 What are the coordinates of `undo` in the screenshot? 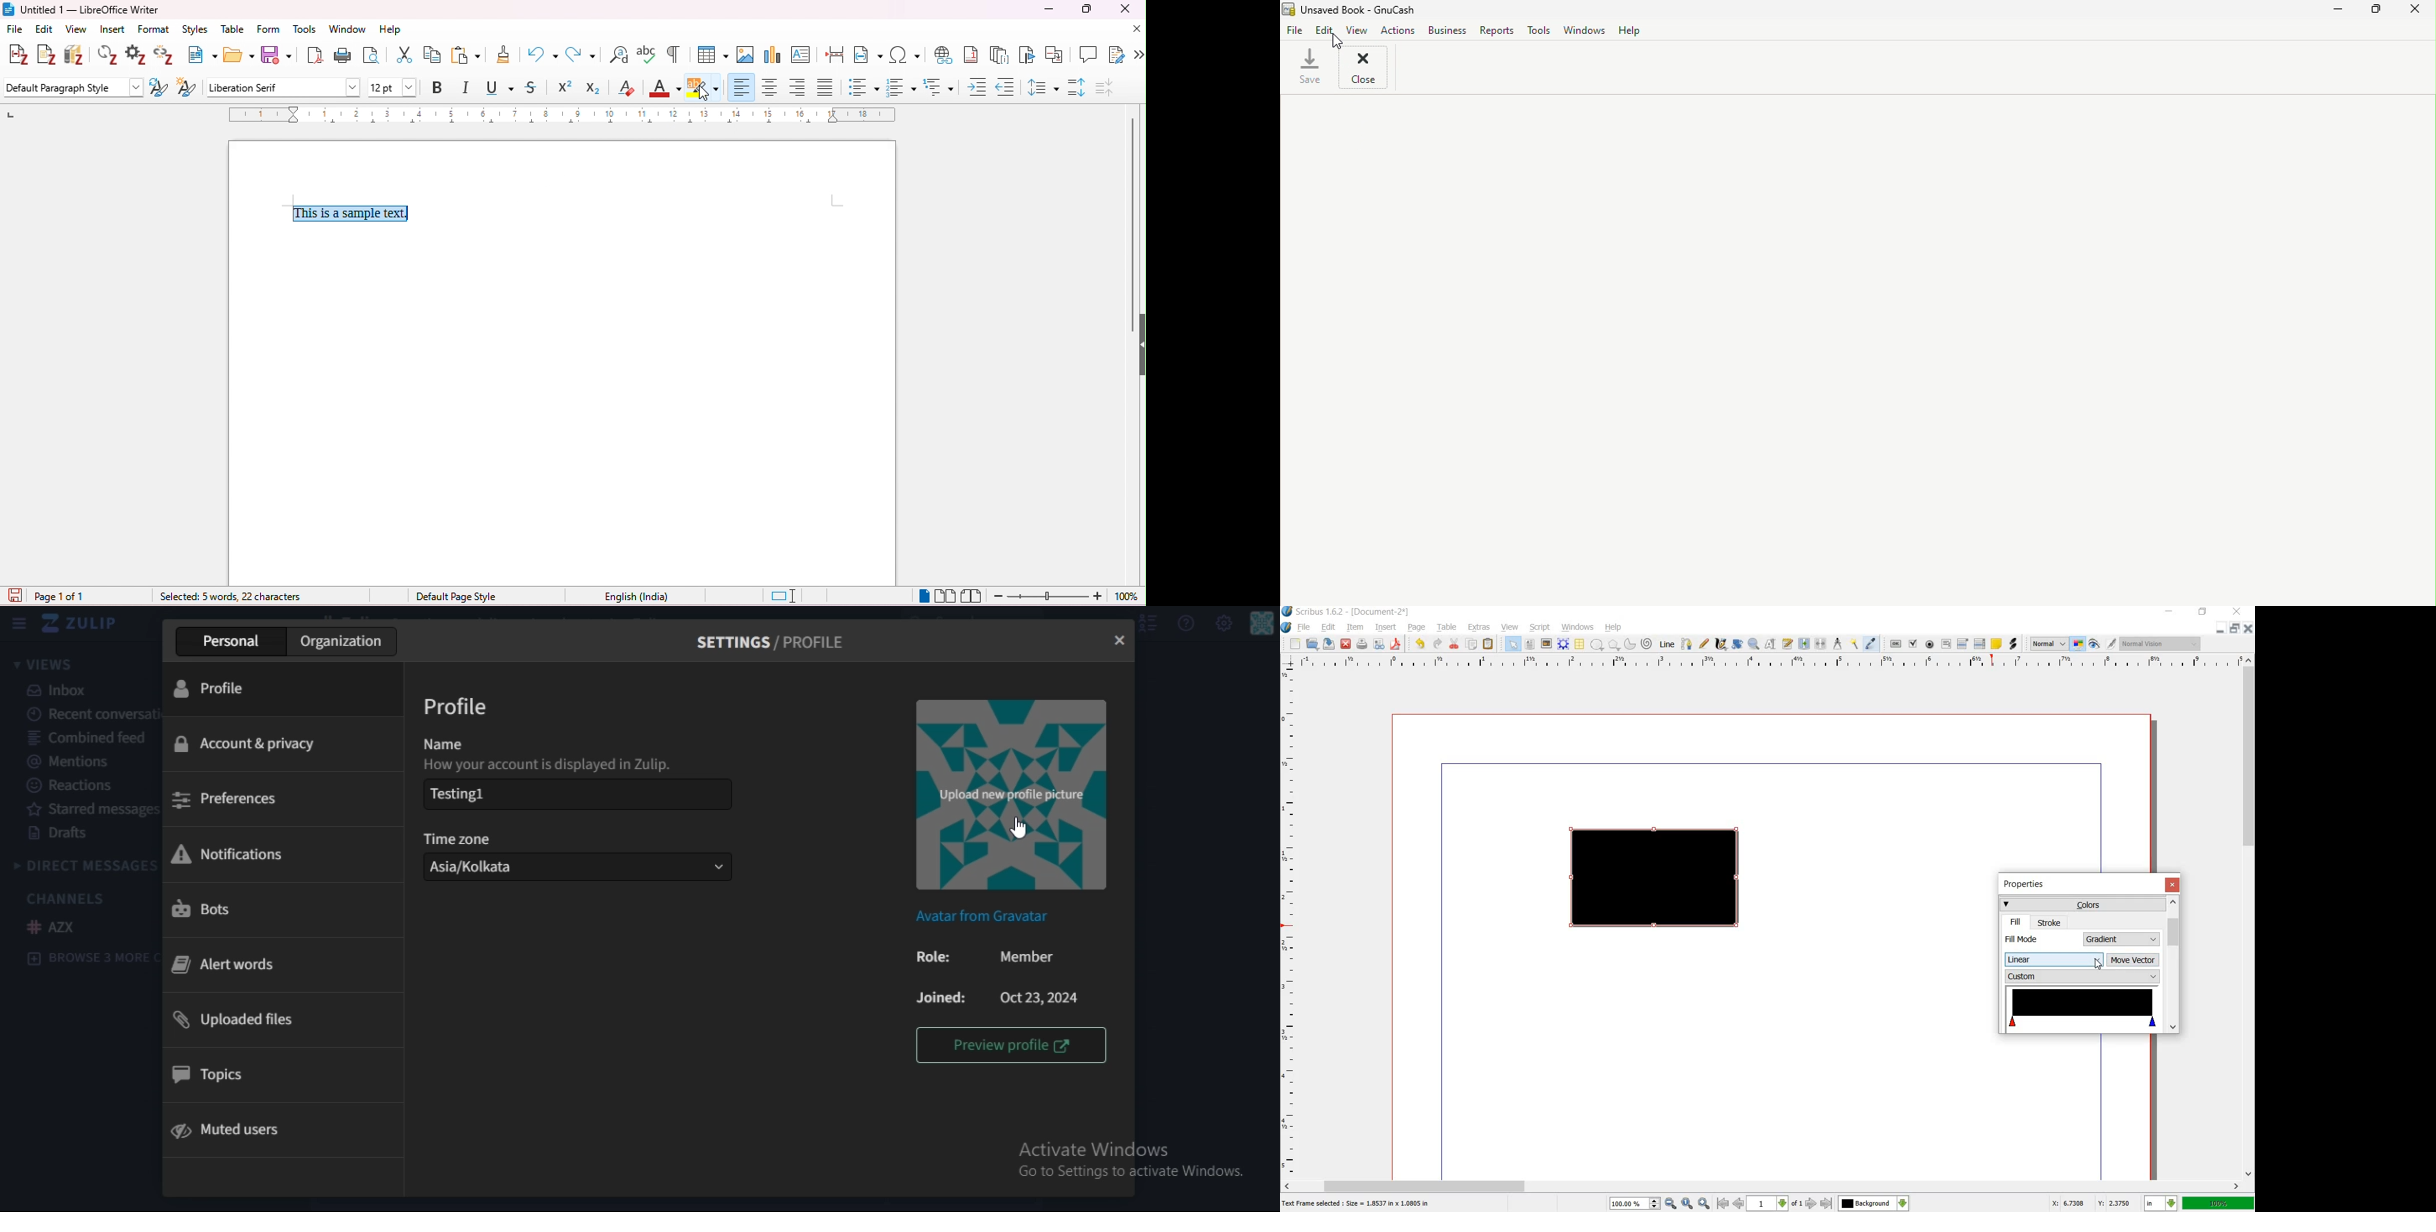 It's located at (1422, 644).